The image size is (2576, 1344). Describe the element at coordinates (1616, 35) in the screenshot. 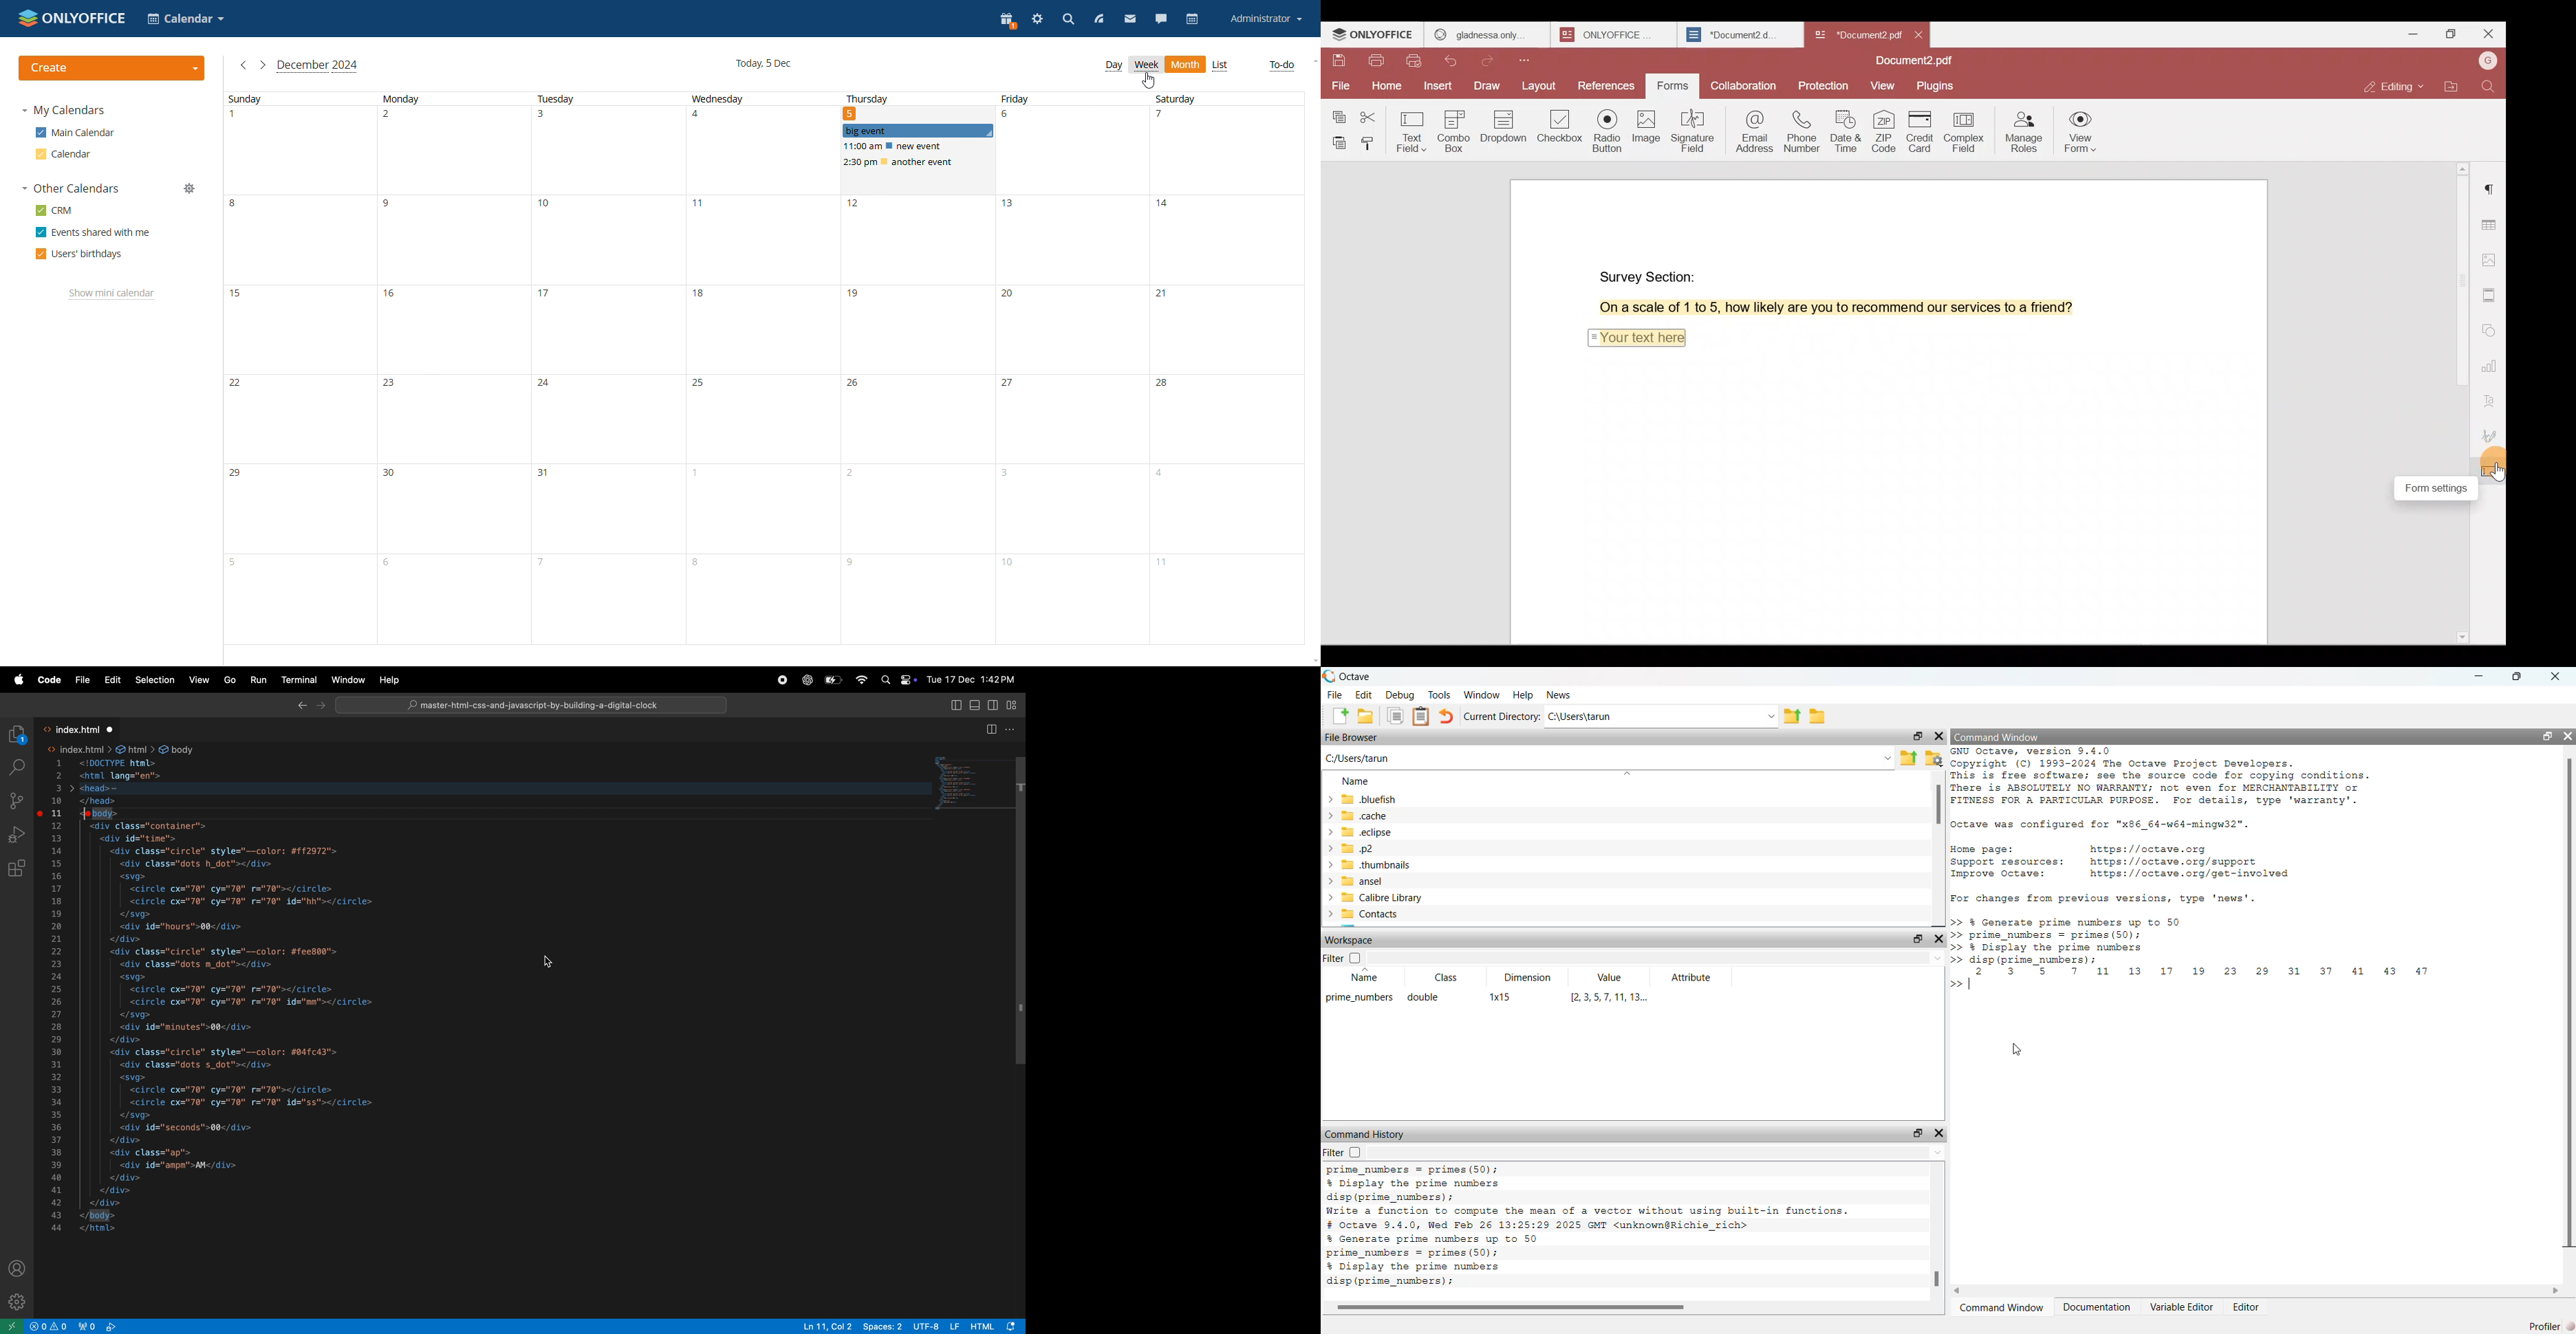

I see `ONLYOFFICE` at that location.